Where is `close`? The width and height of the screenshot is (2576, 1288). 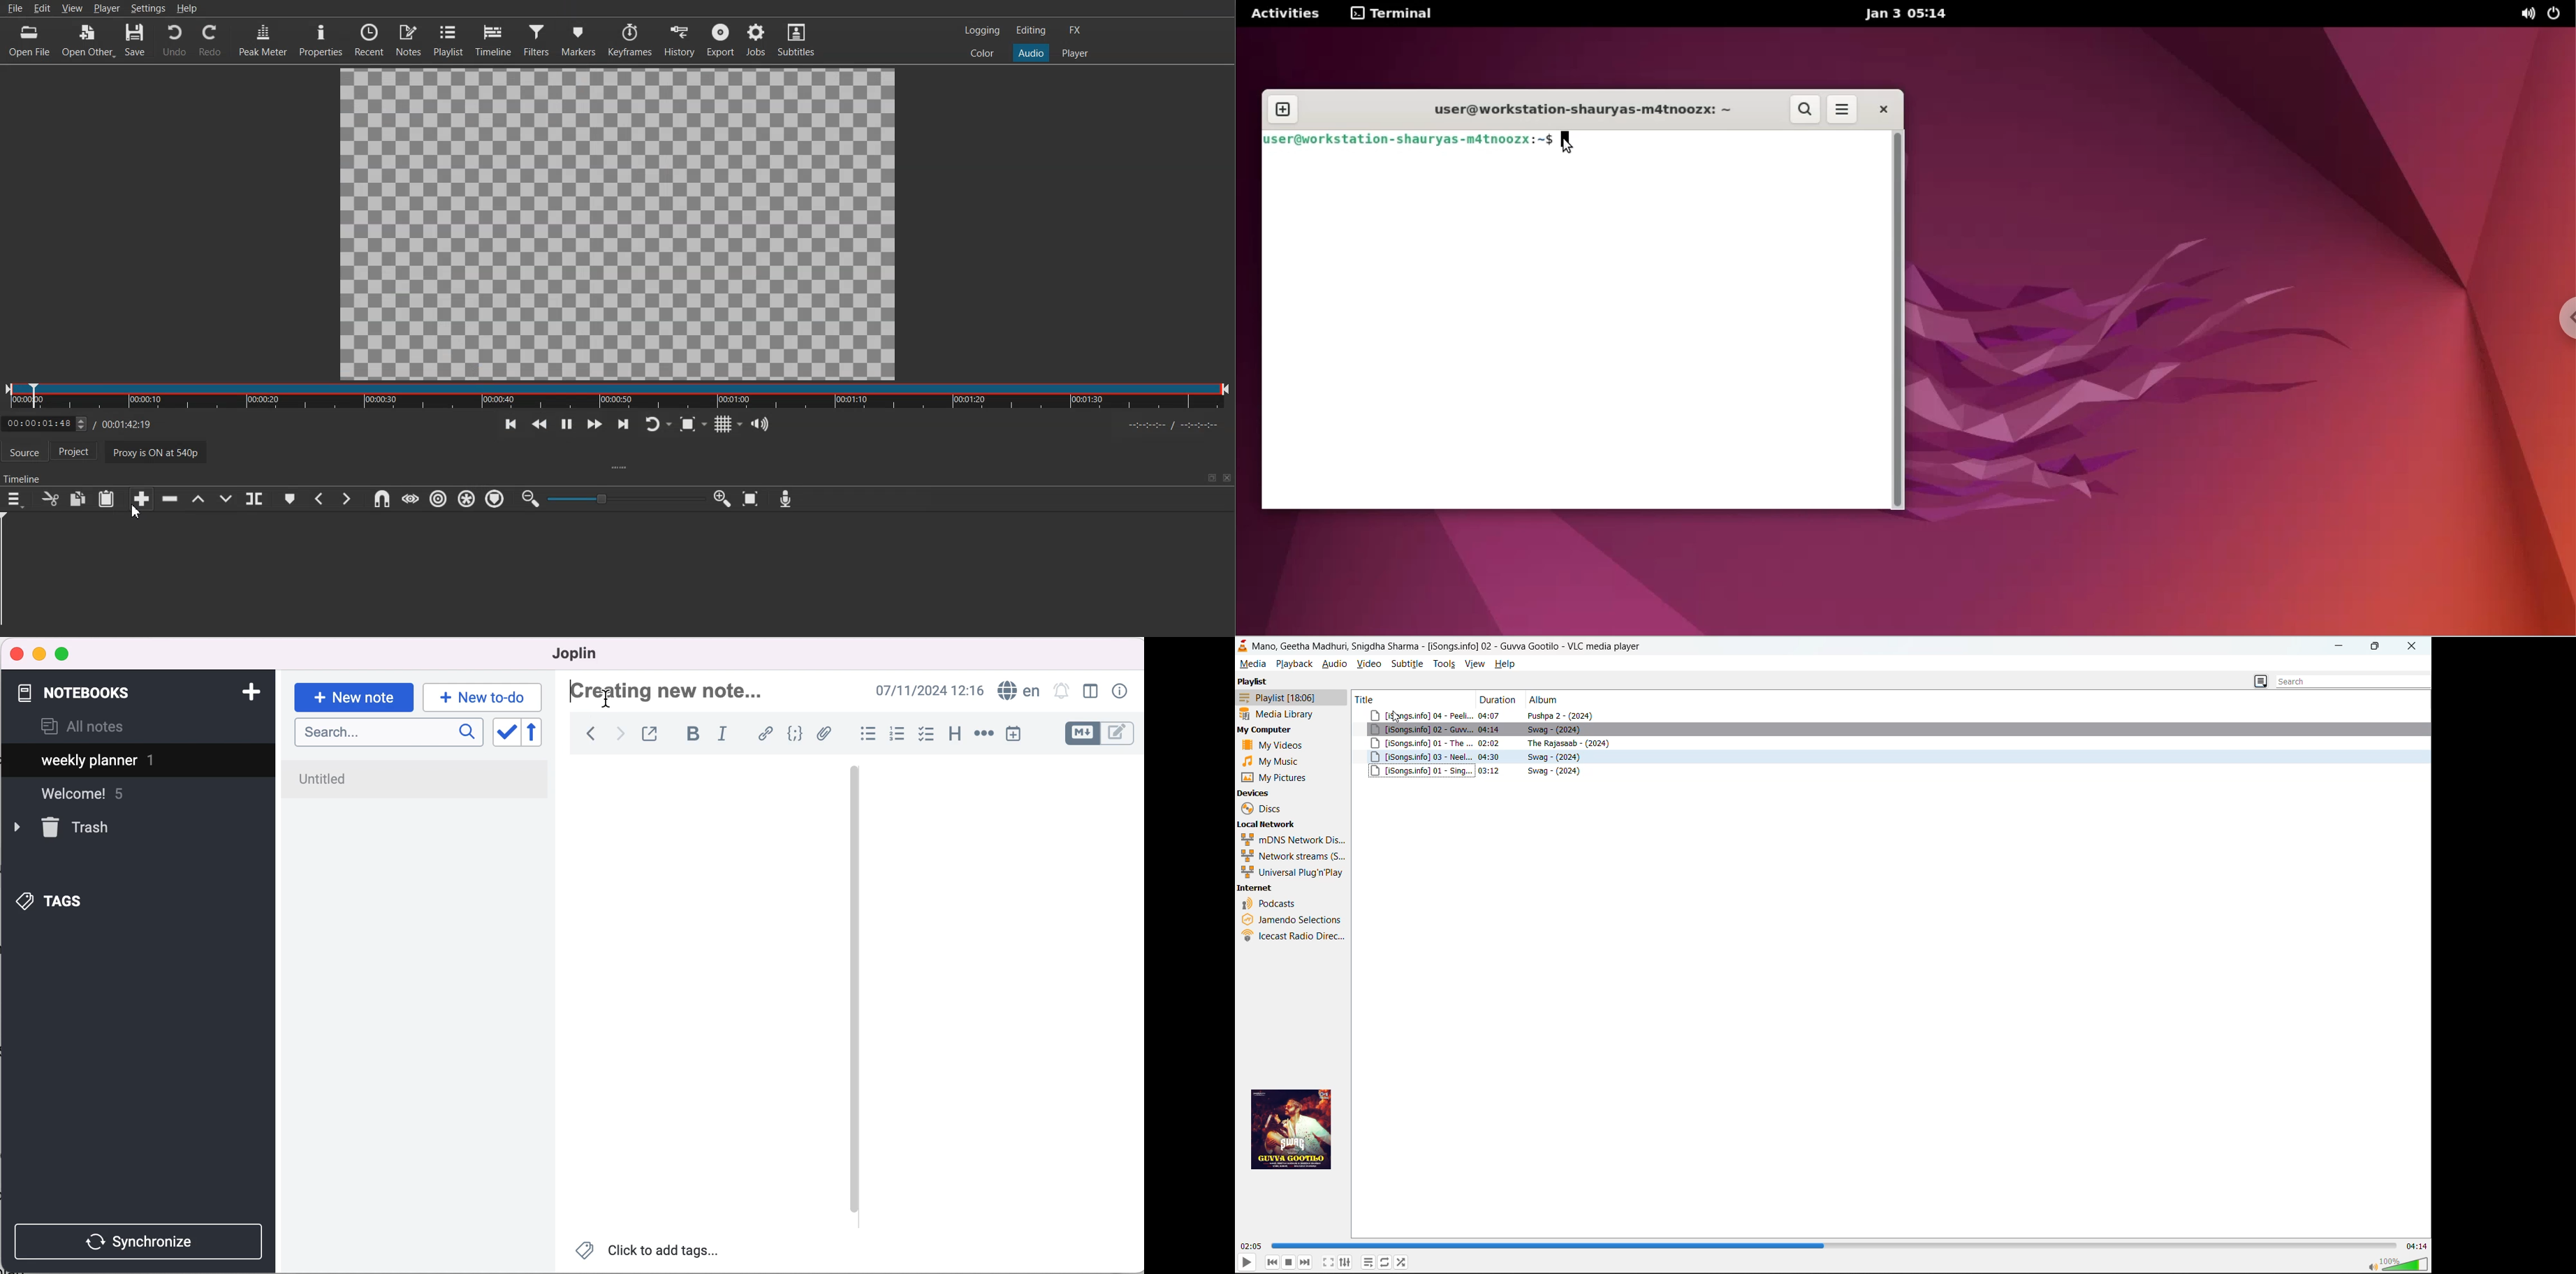
close is located at coordinates (17, 653).